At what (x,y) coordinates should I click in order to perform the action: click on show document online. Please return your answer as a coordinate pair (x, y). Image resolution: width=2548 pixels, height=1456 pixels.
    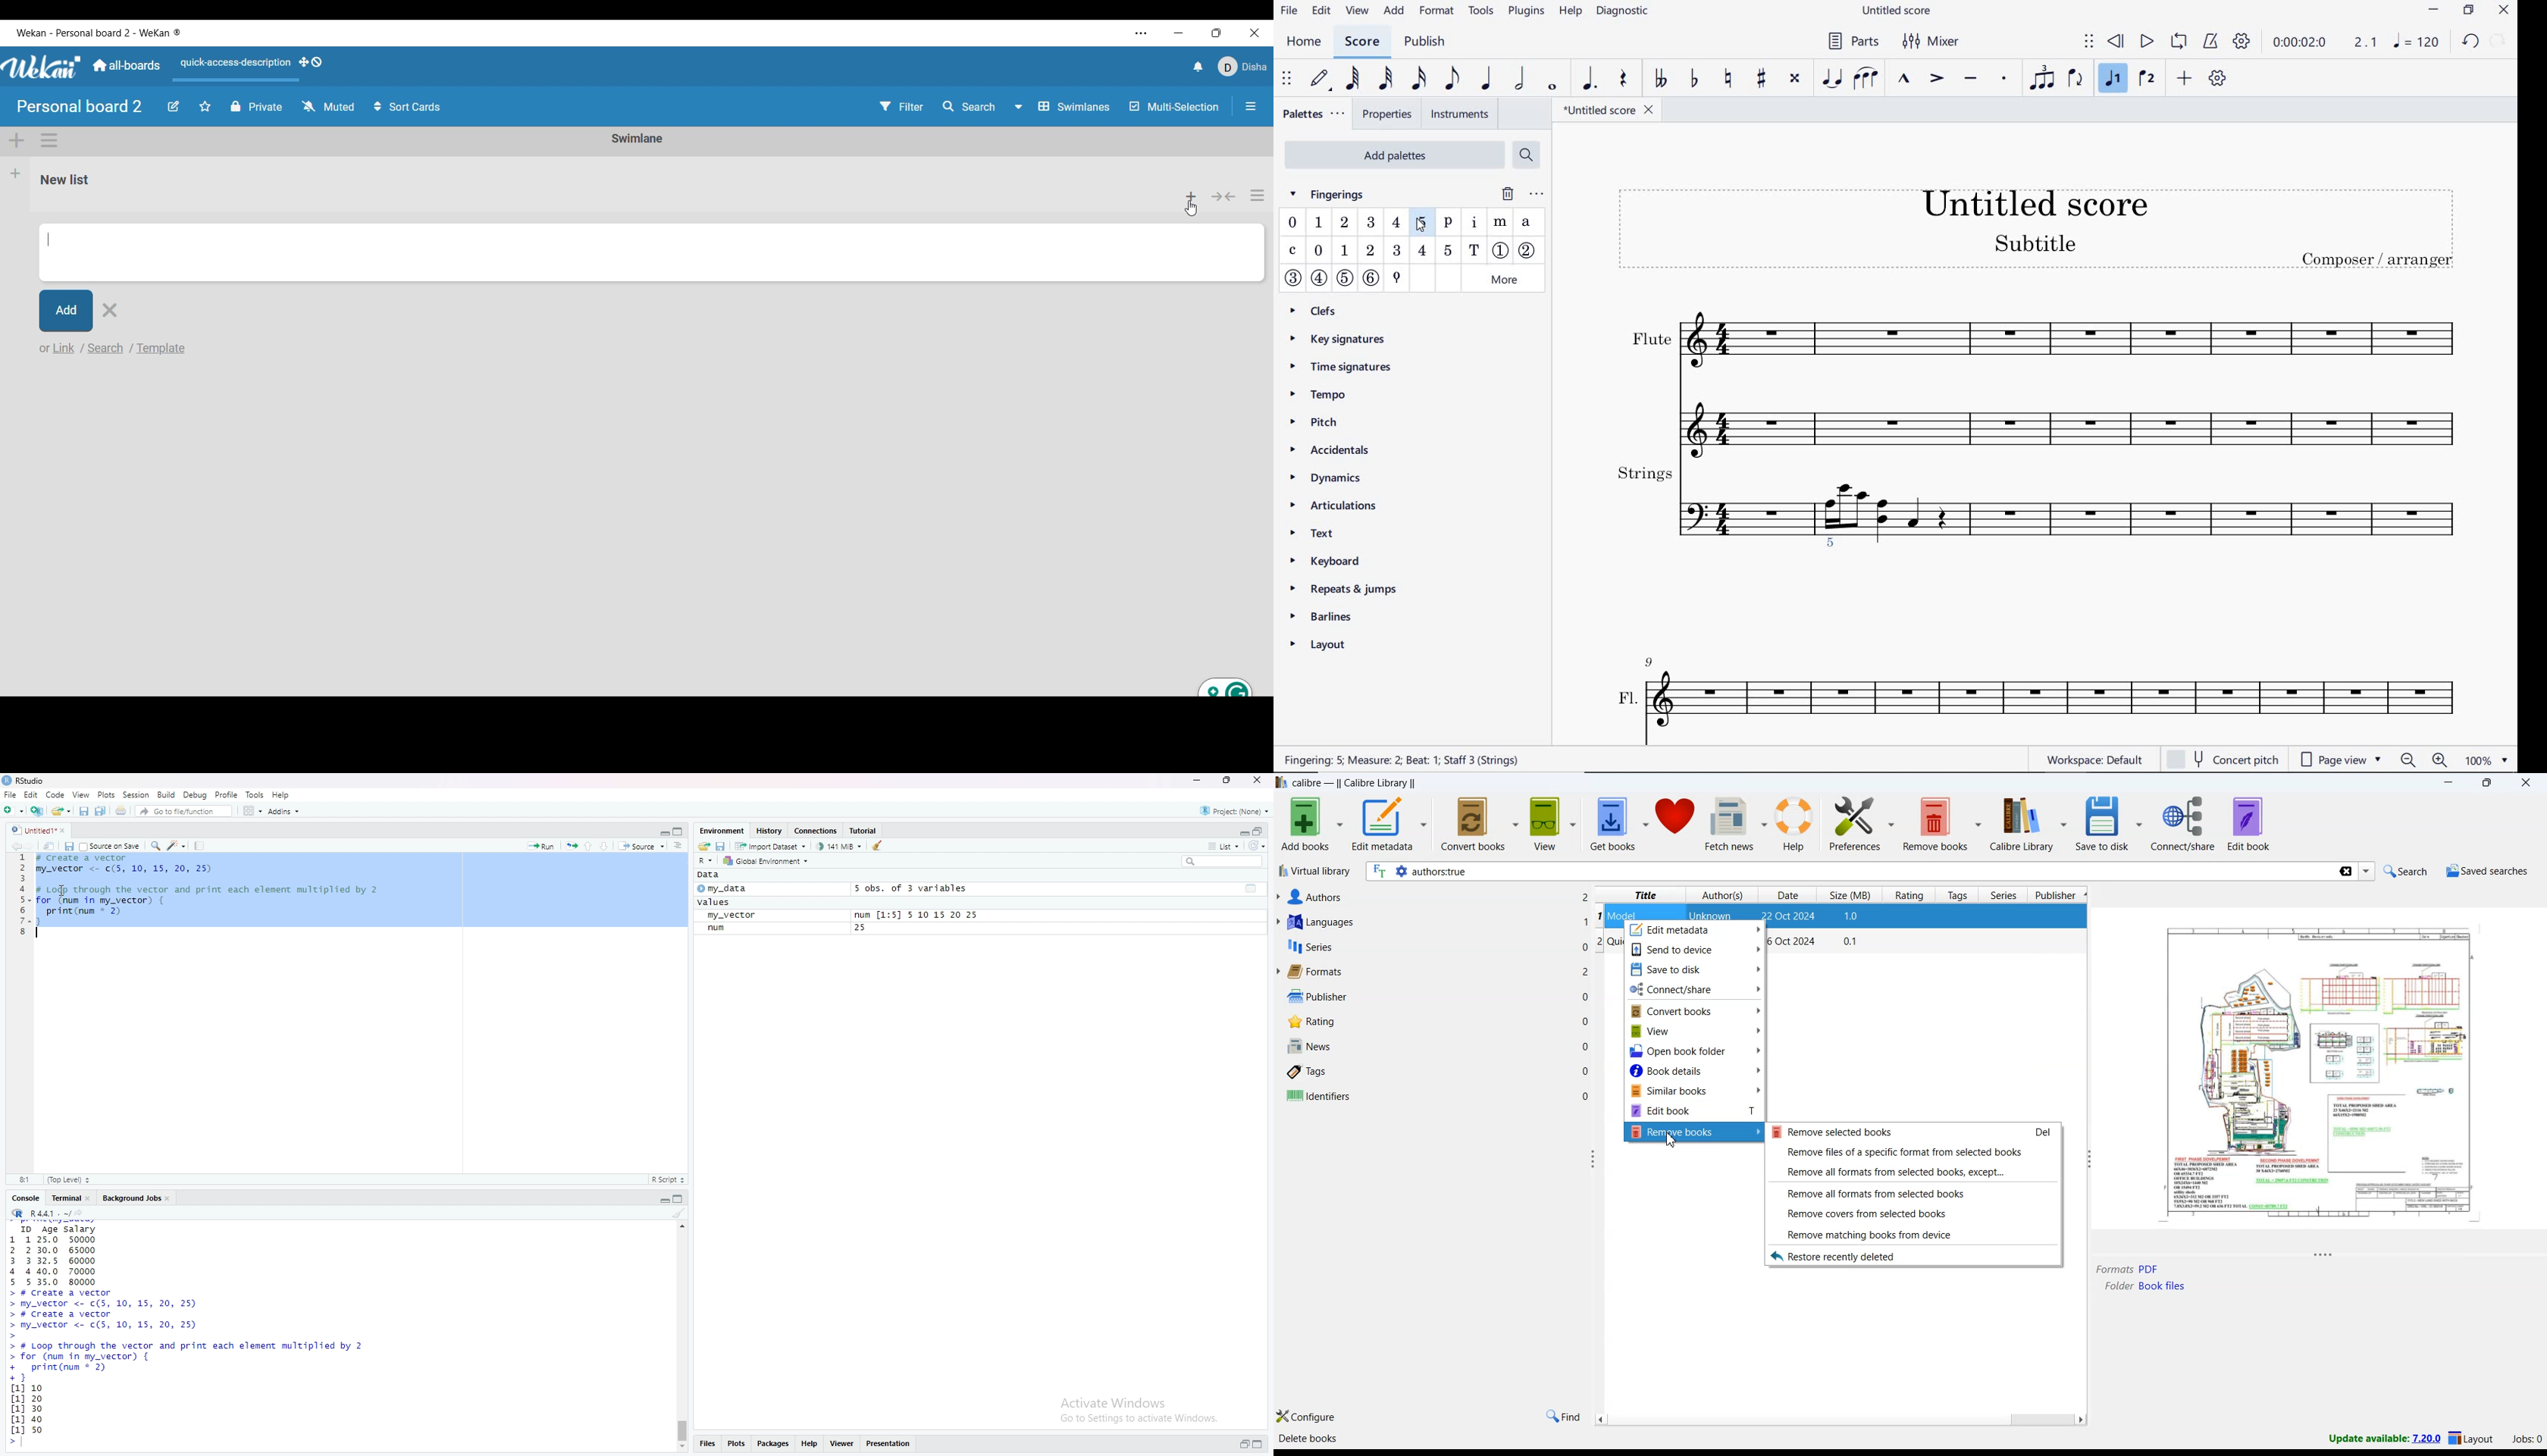
    Looking at the image, I should click on (682, 847).